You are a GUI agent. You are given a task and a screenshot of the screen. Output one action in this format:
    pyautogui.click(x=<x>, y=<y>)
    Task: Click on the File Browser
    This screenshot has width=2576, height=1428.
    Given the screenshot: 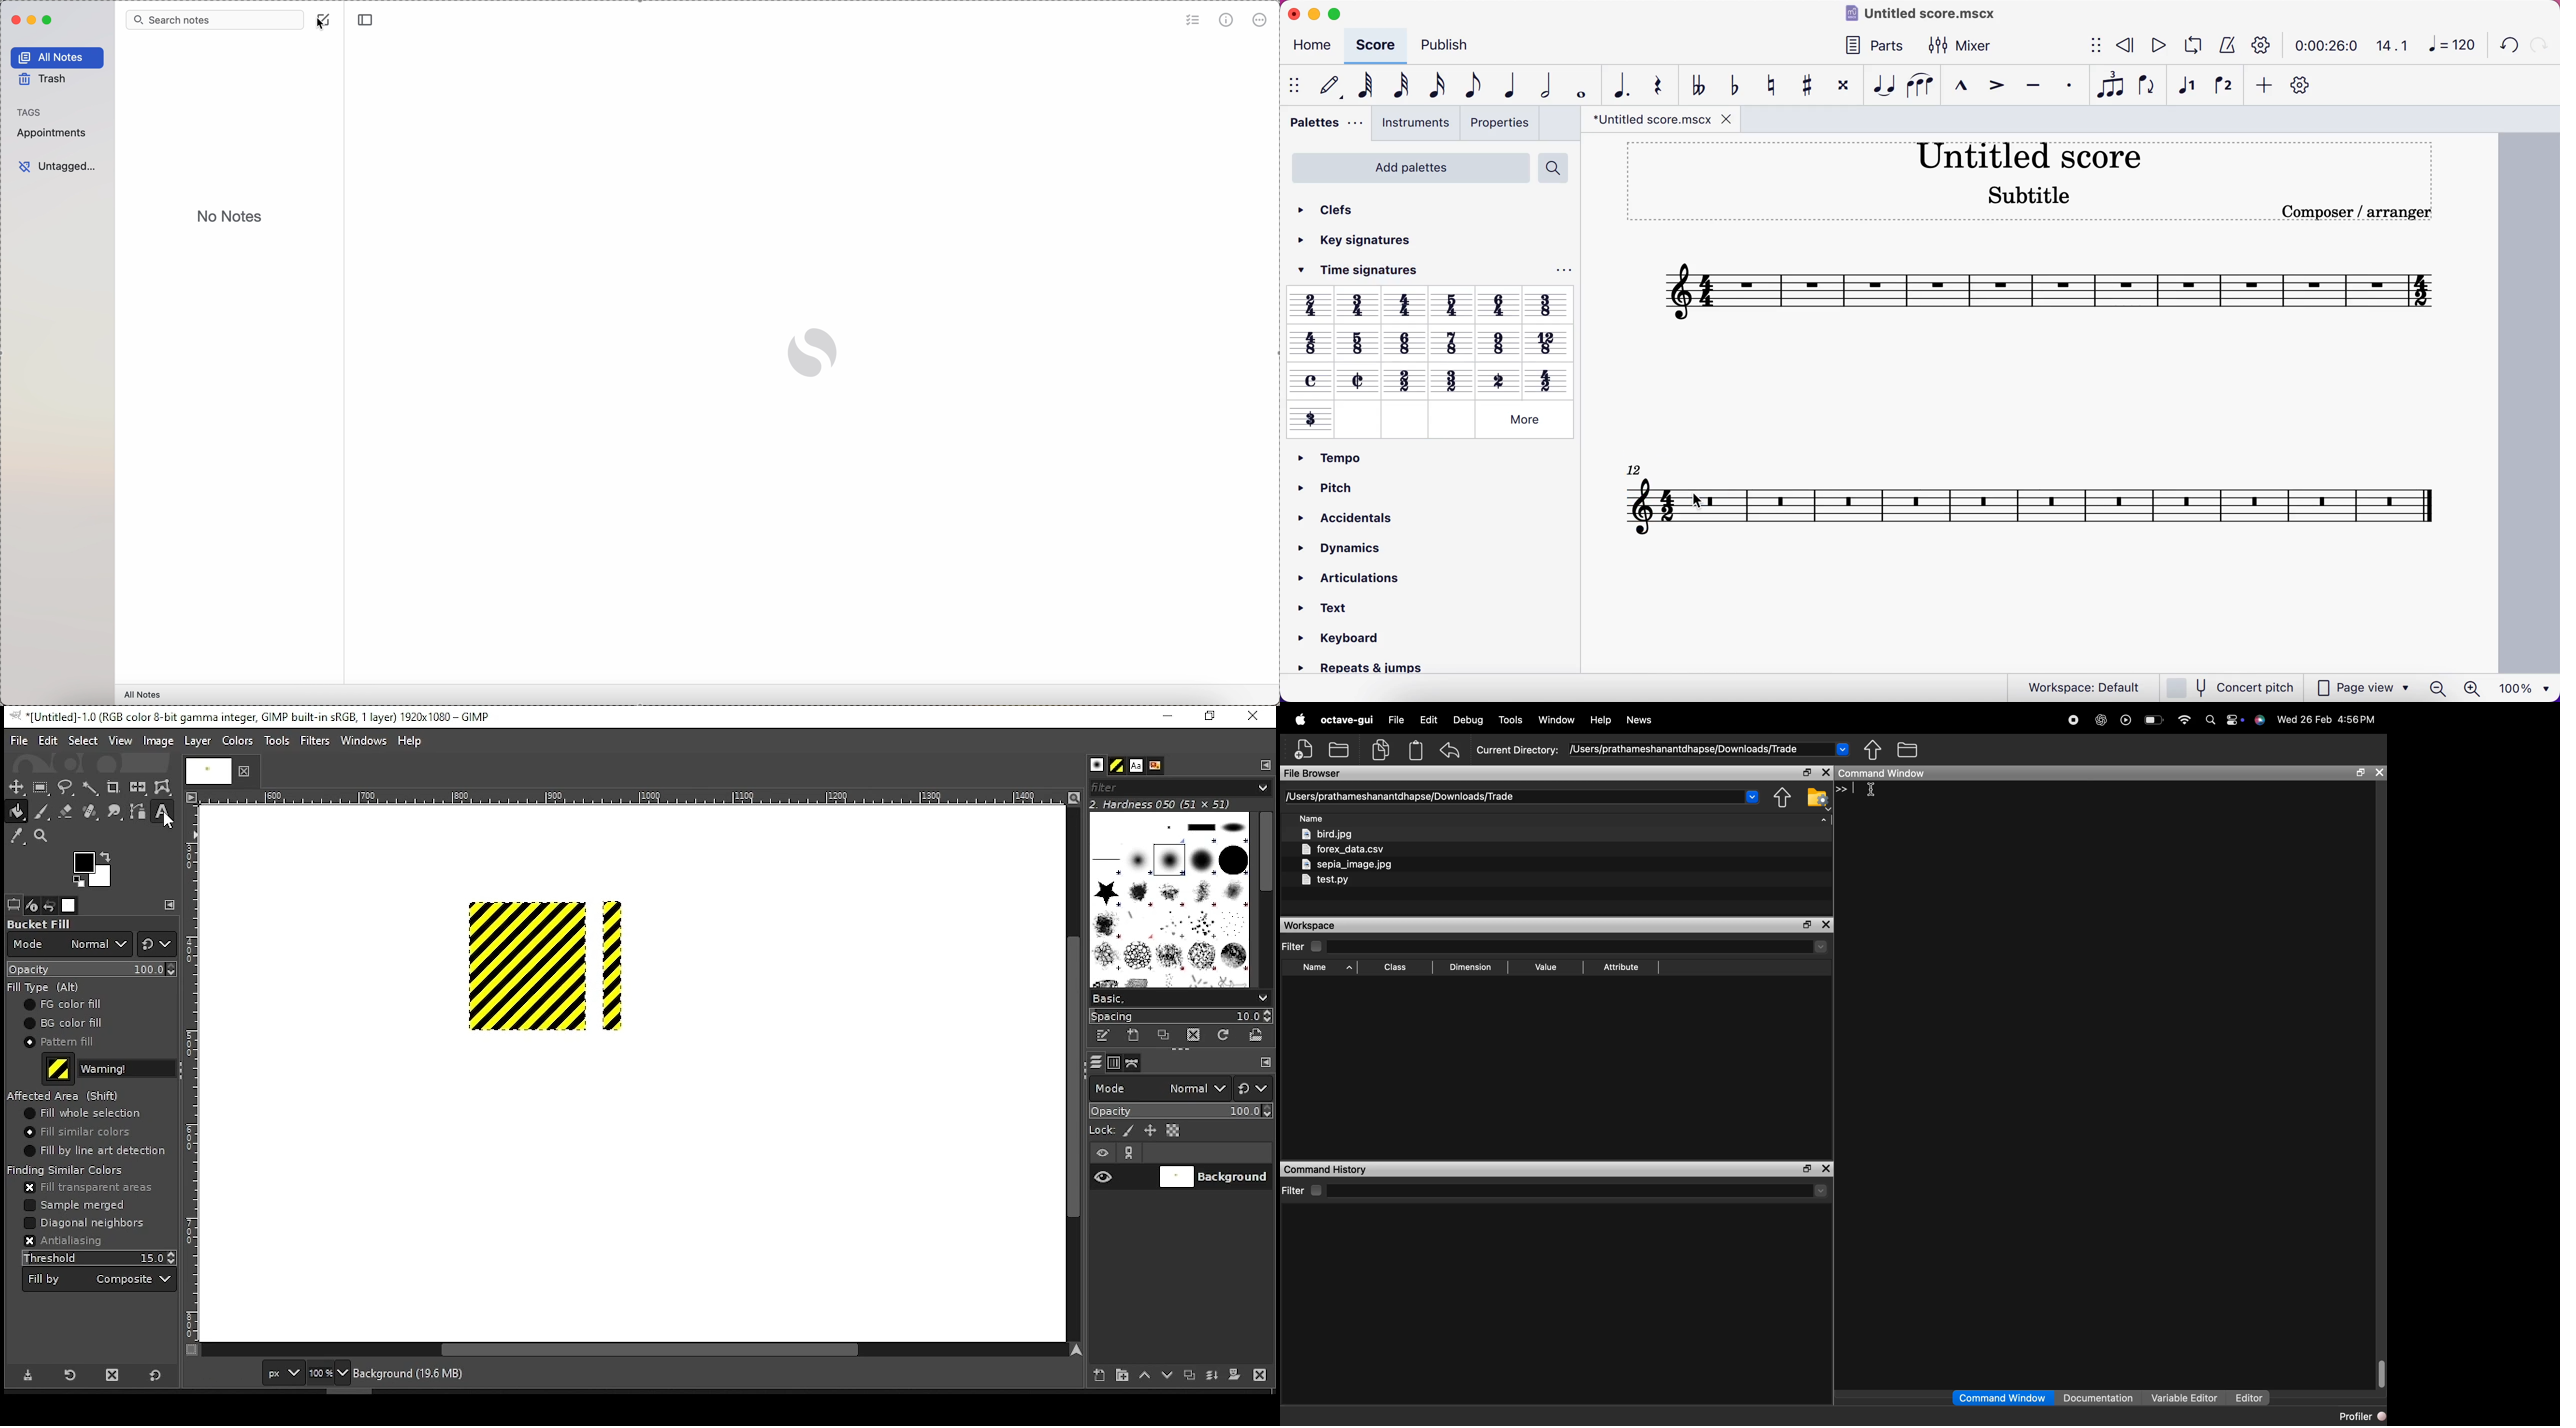 What is the action you would take?
    pyautogui.click(x=1313, y=773)
    